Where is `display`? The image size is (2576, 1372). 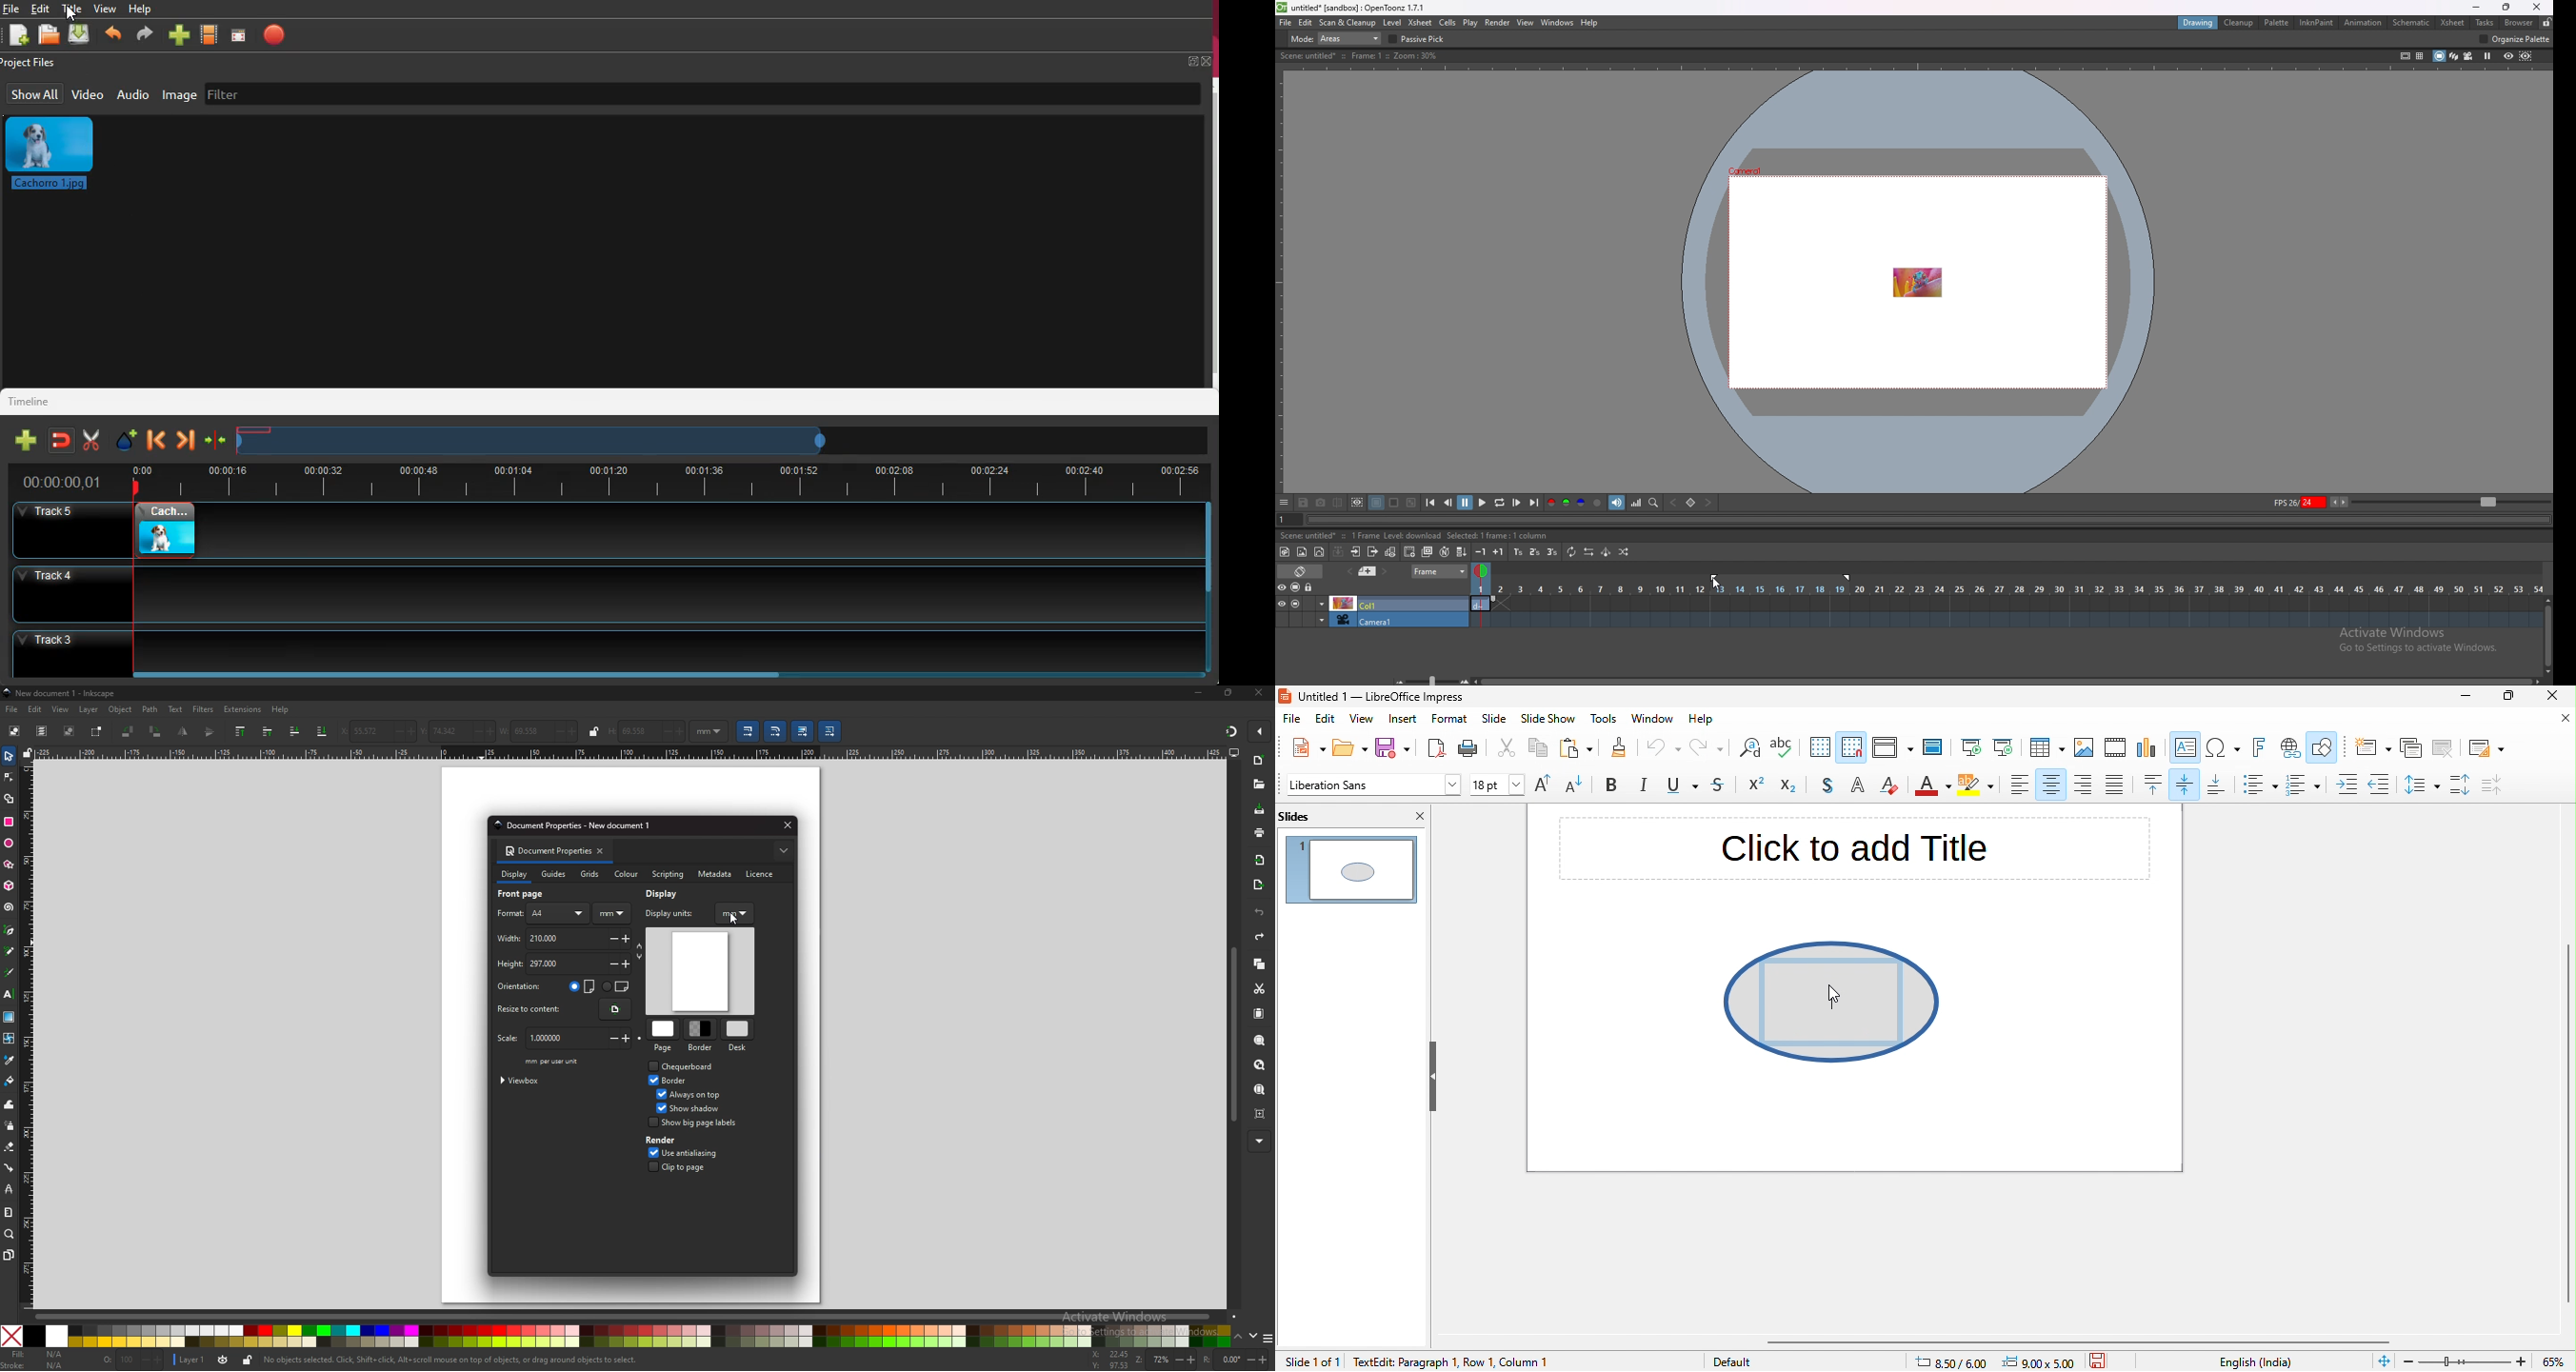
display is located at coordinates (514, 876).